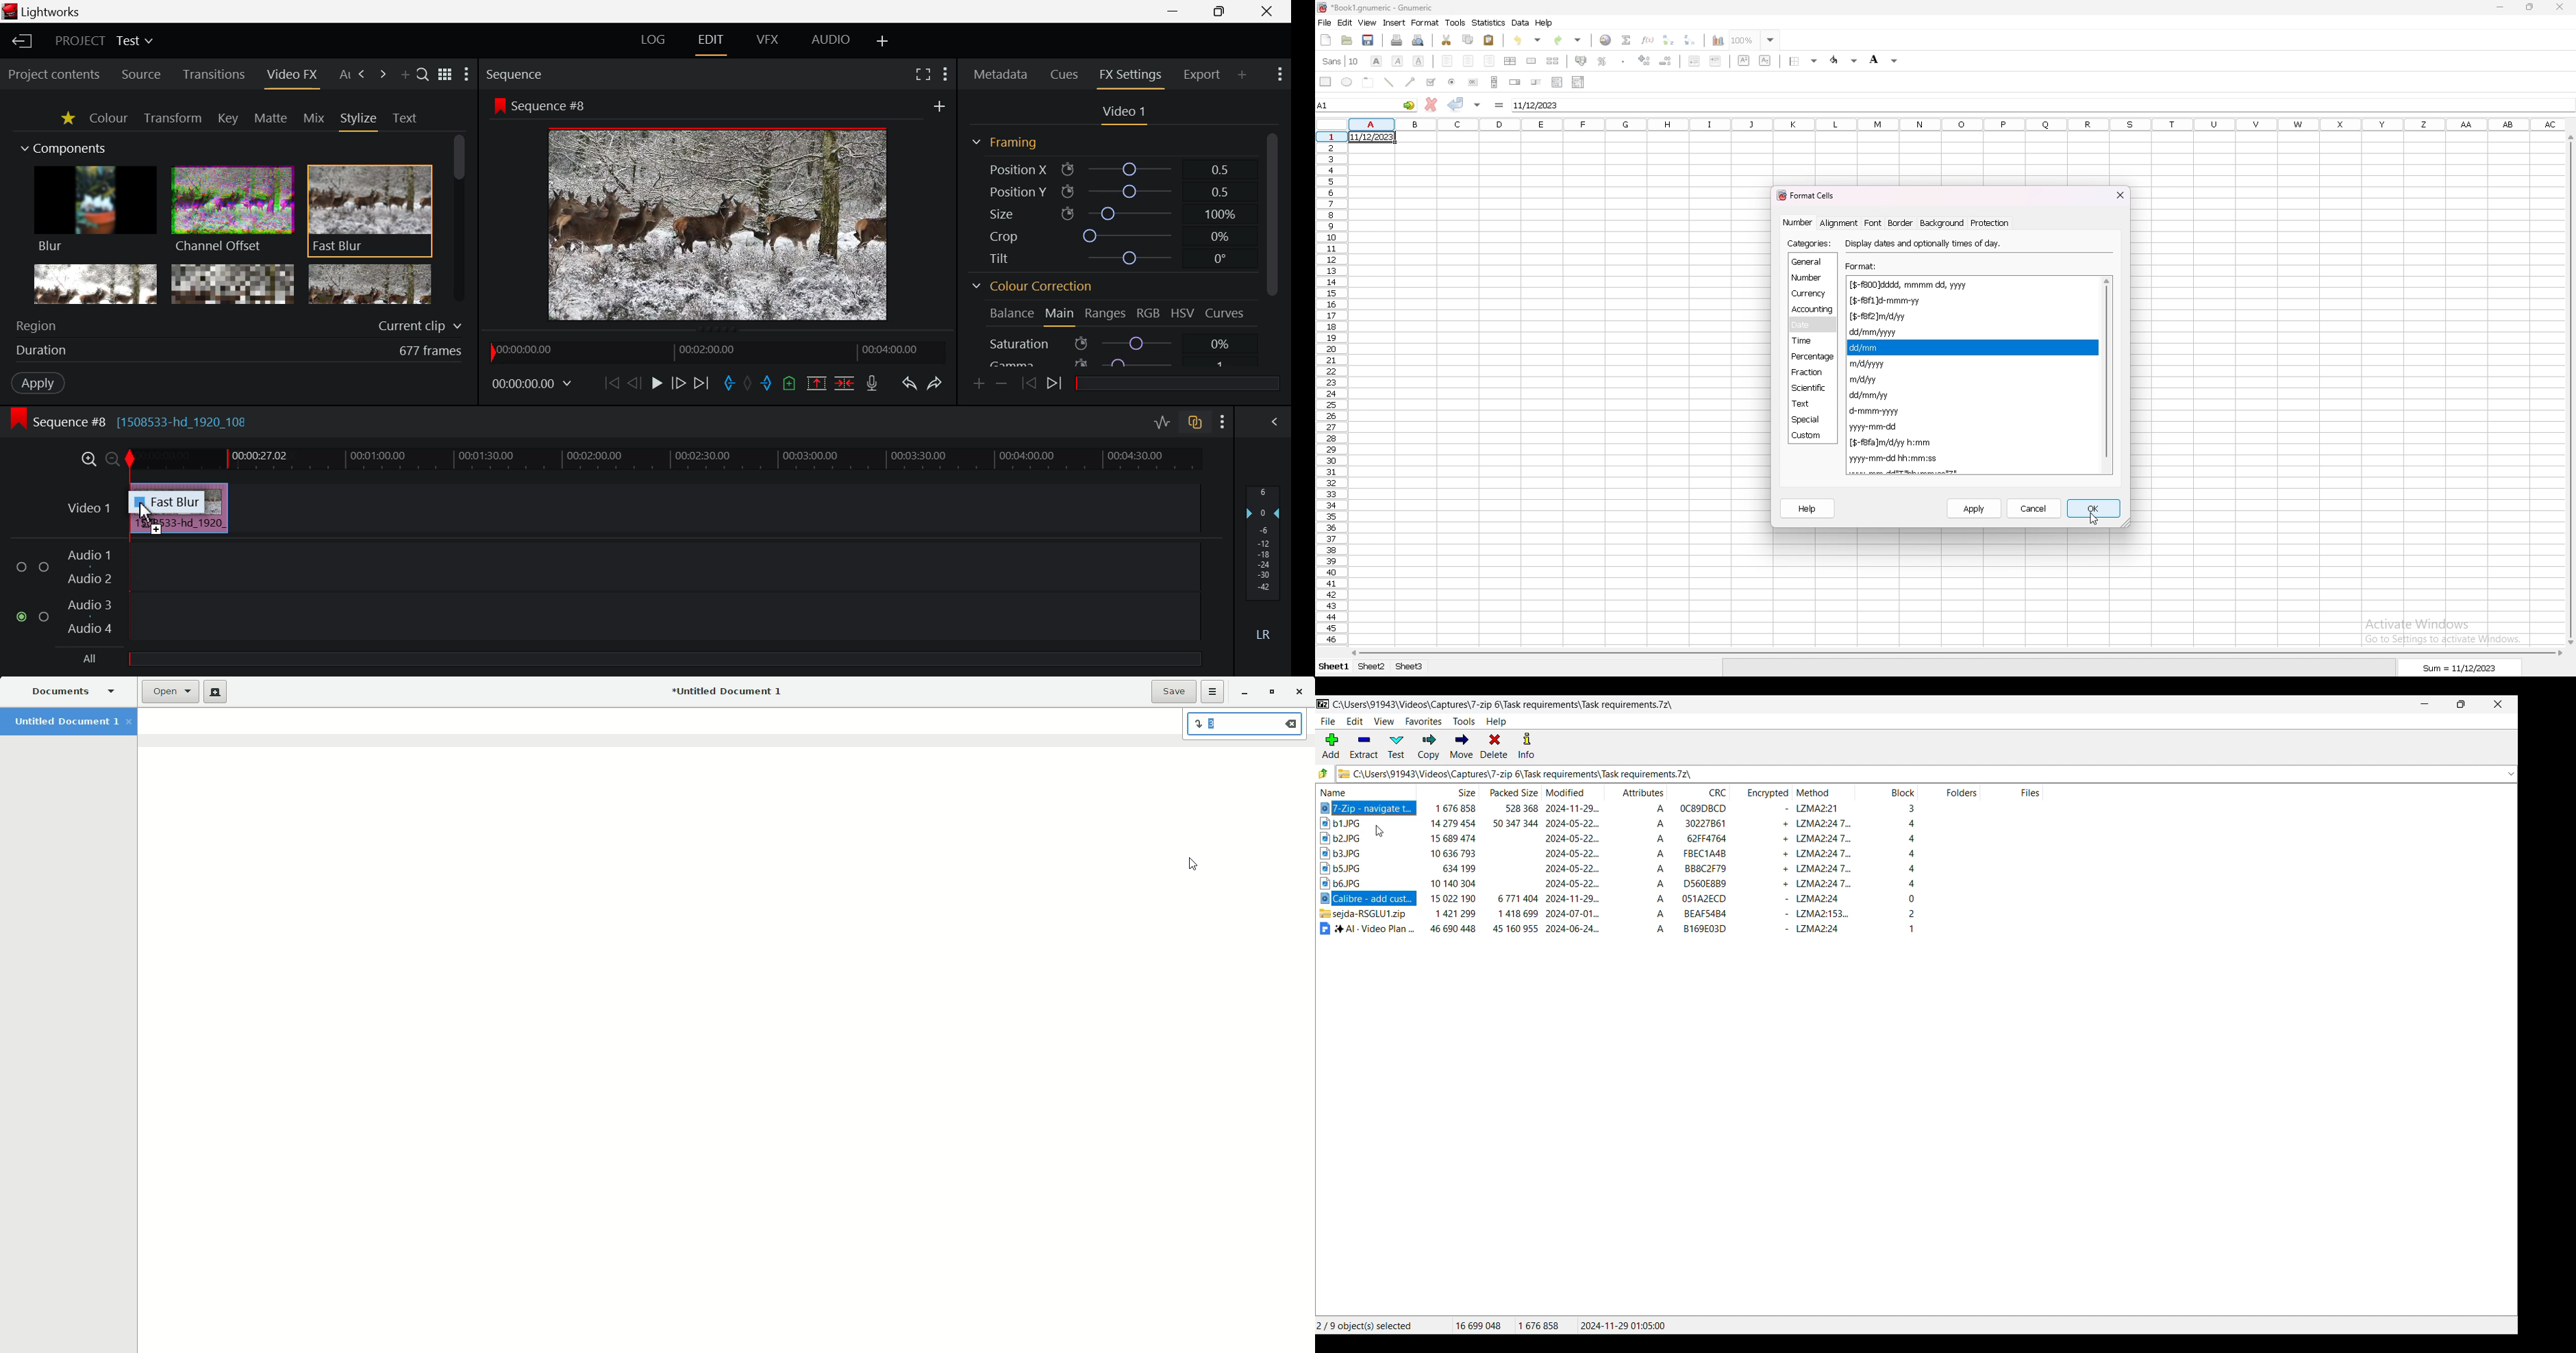  I want to click on Posterize, so click(368, 286).